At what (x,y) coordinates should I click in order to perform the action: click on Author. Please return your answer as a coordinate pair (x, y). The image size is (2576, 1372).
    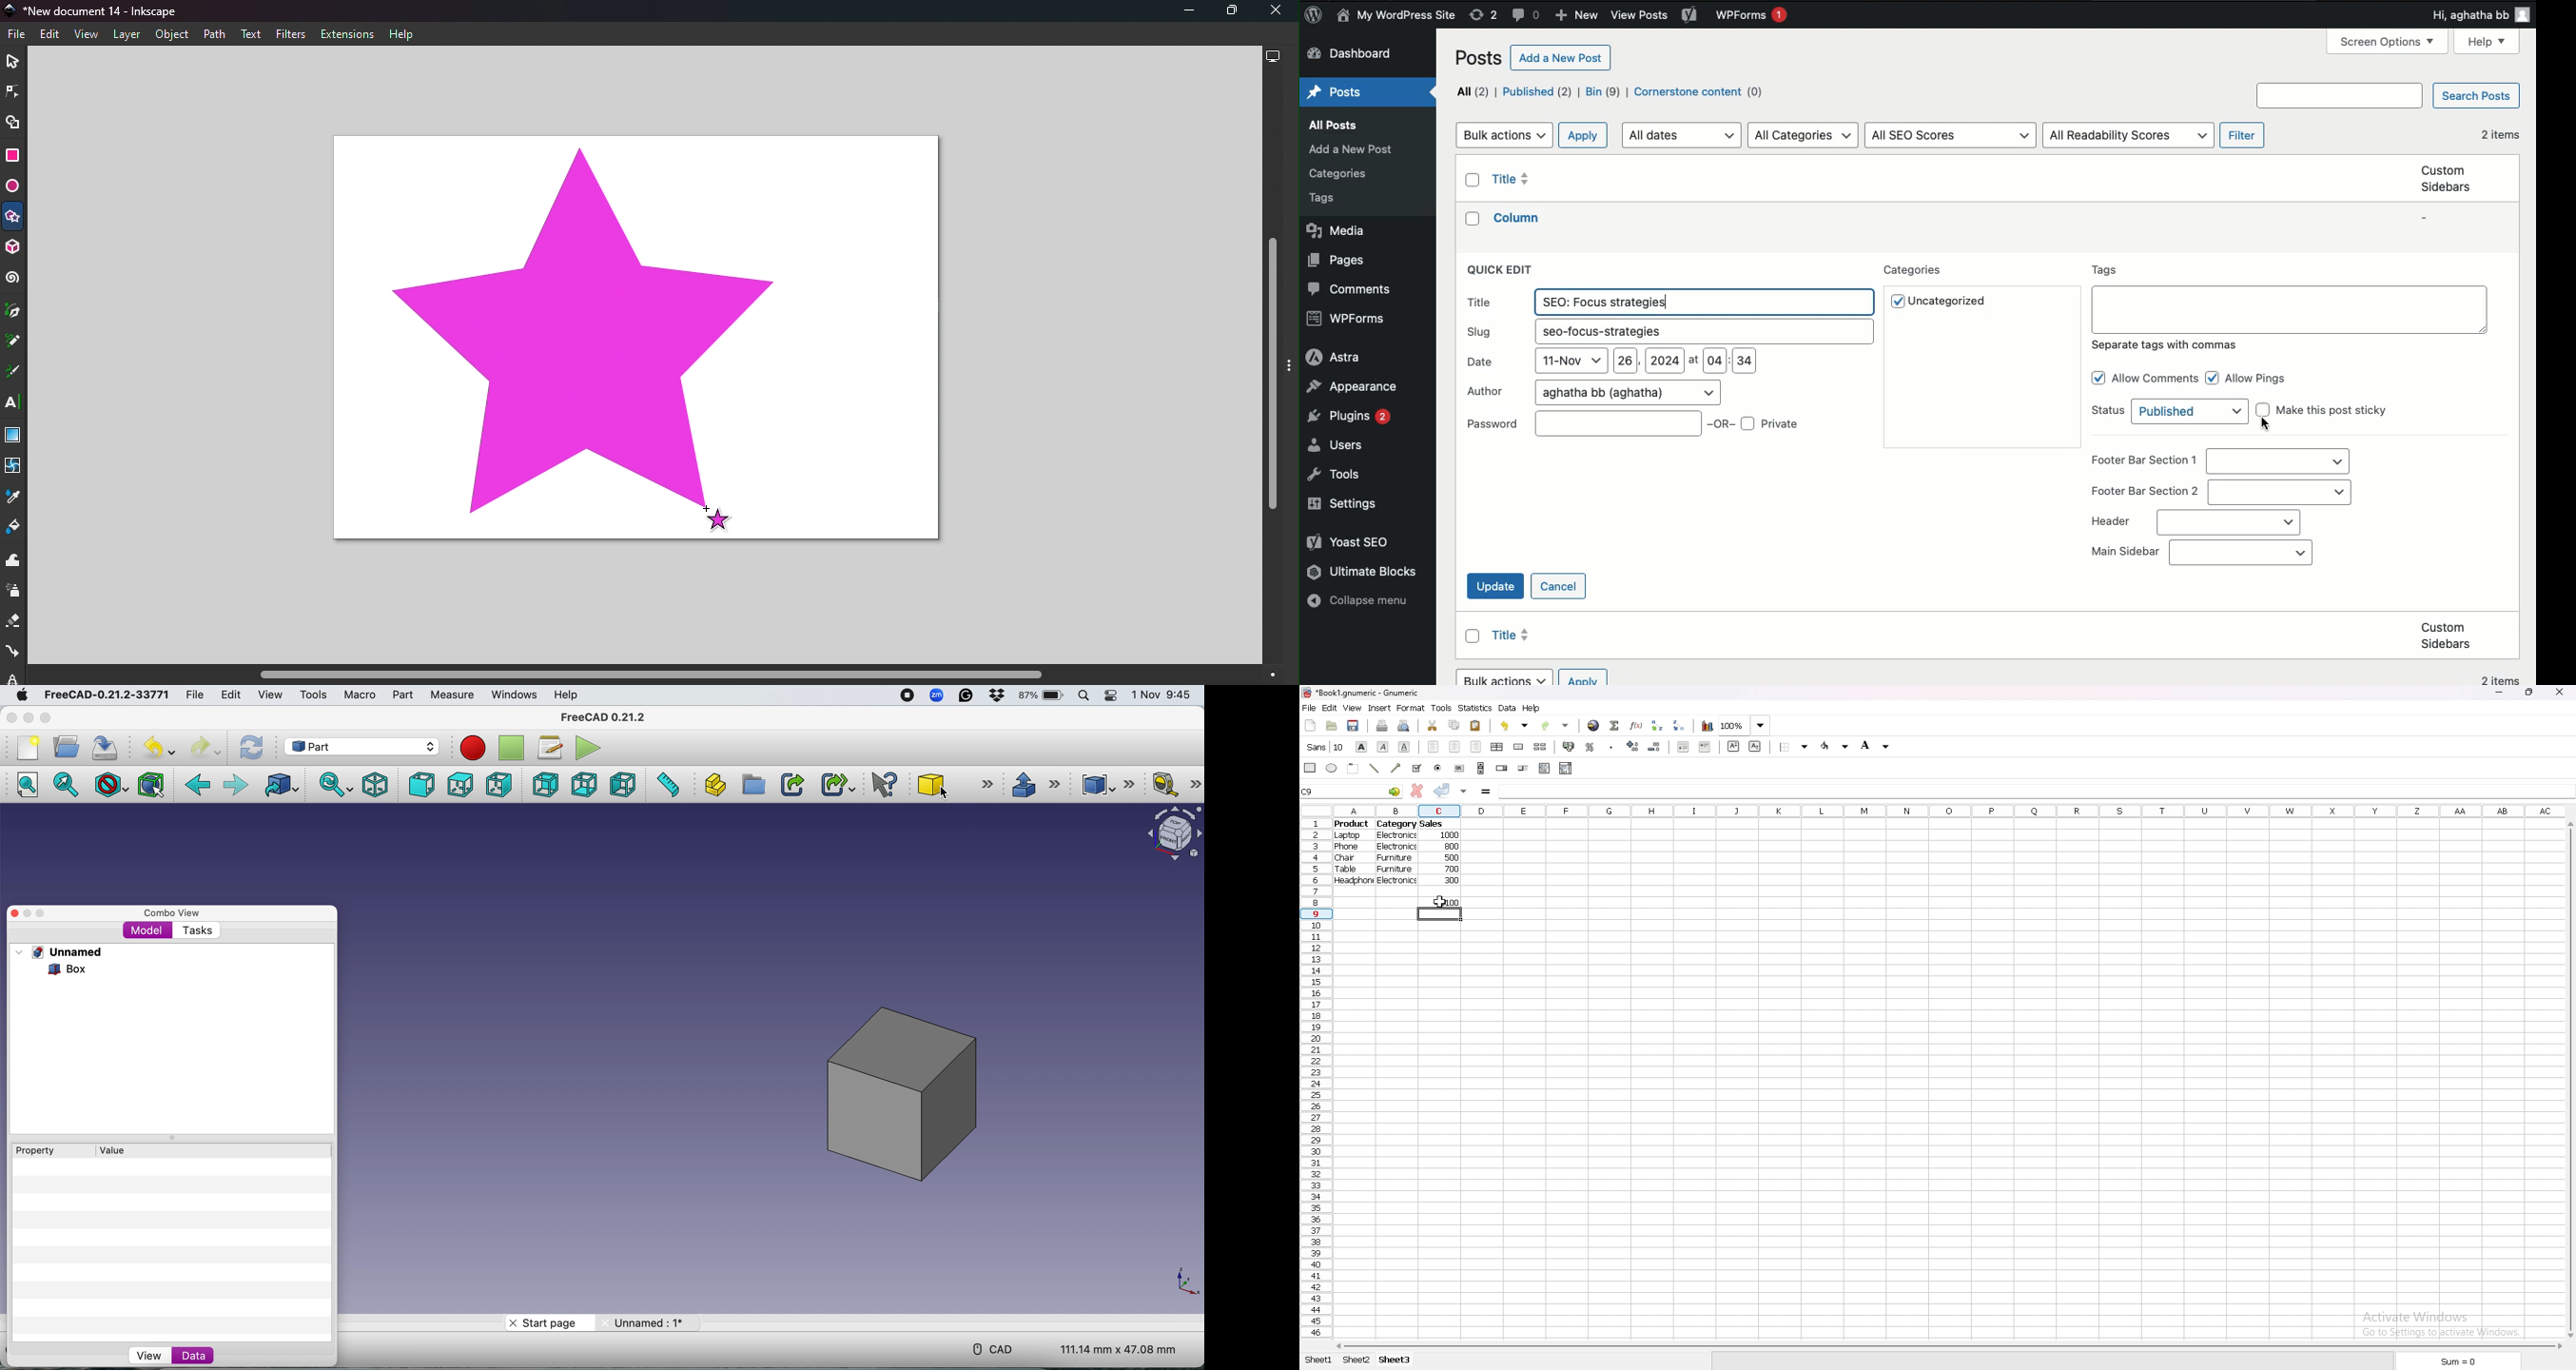
    Looking at the image, I should click on (1627, 392).